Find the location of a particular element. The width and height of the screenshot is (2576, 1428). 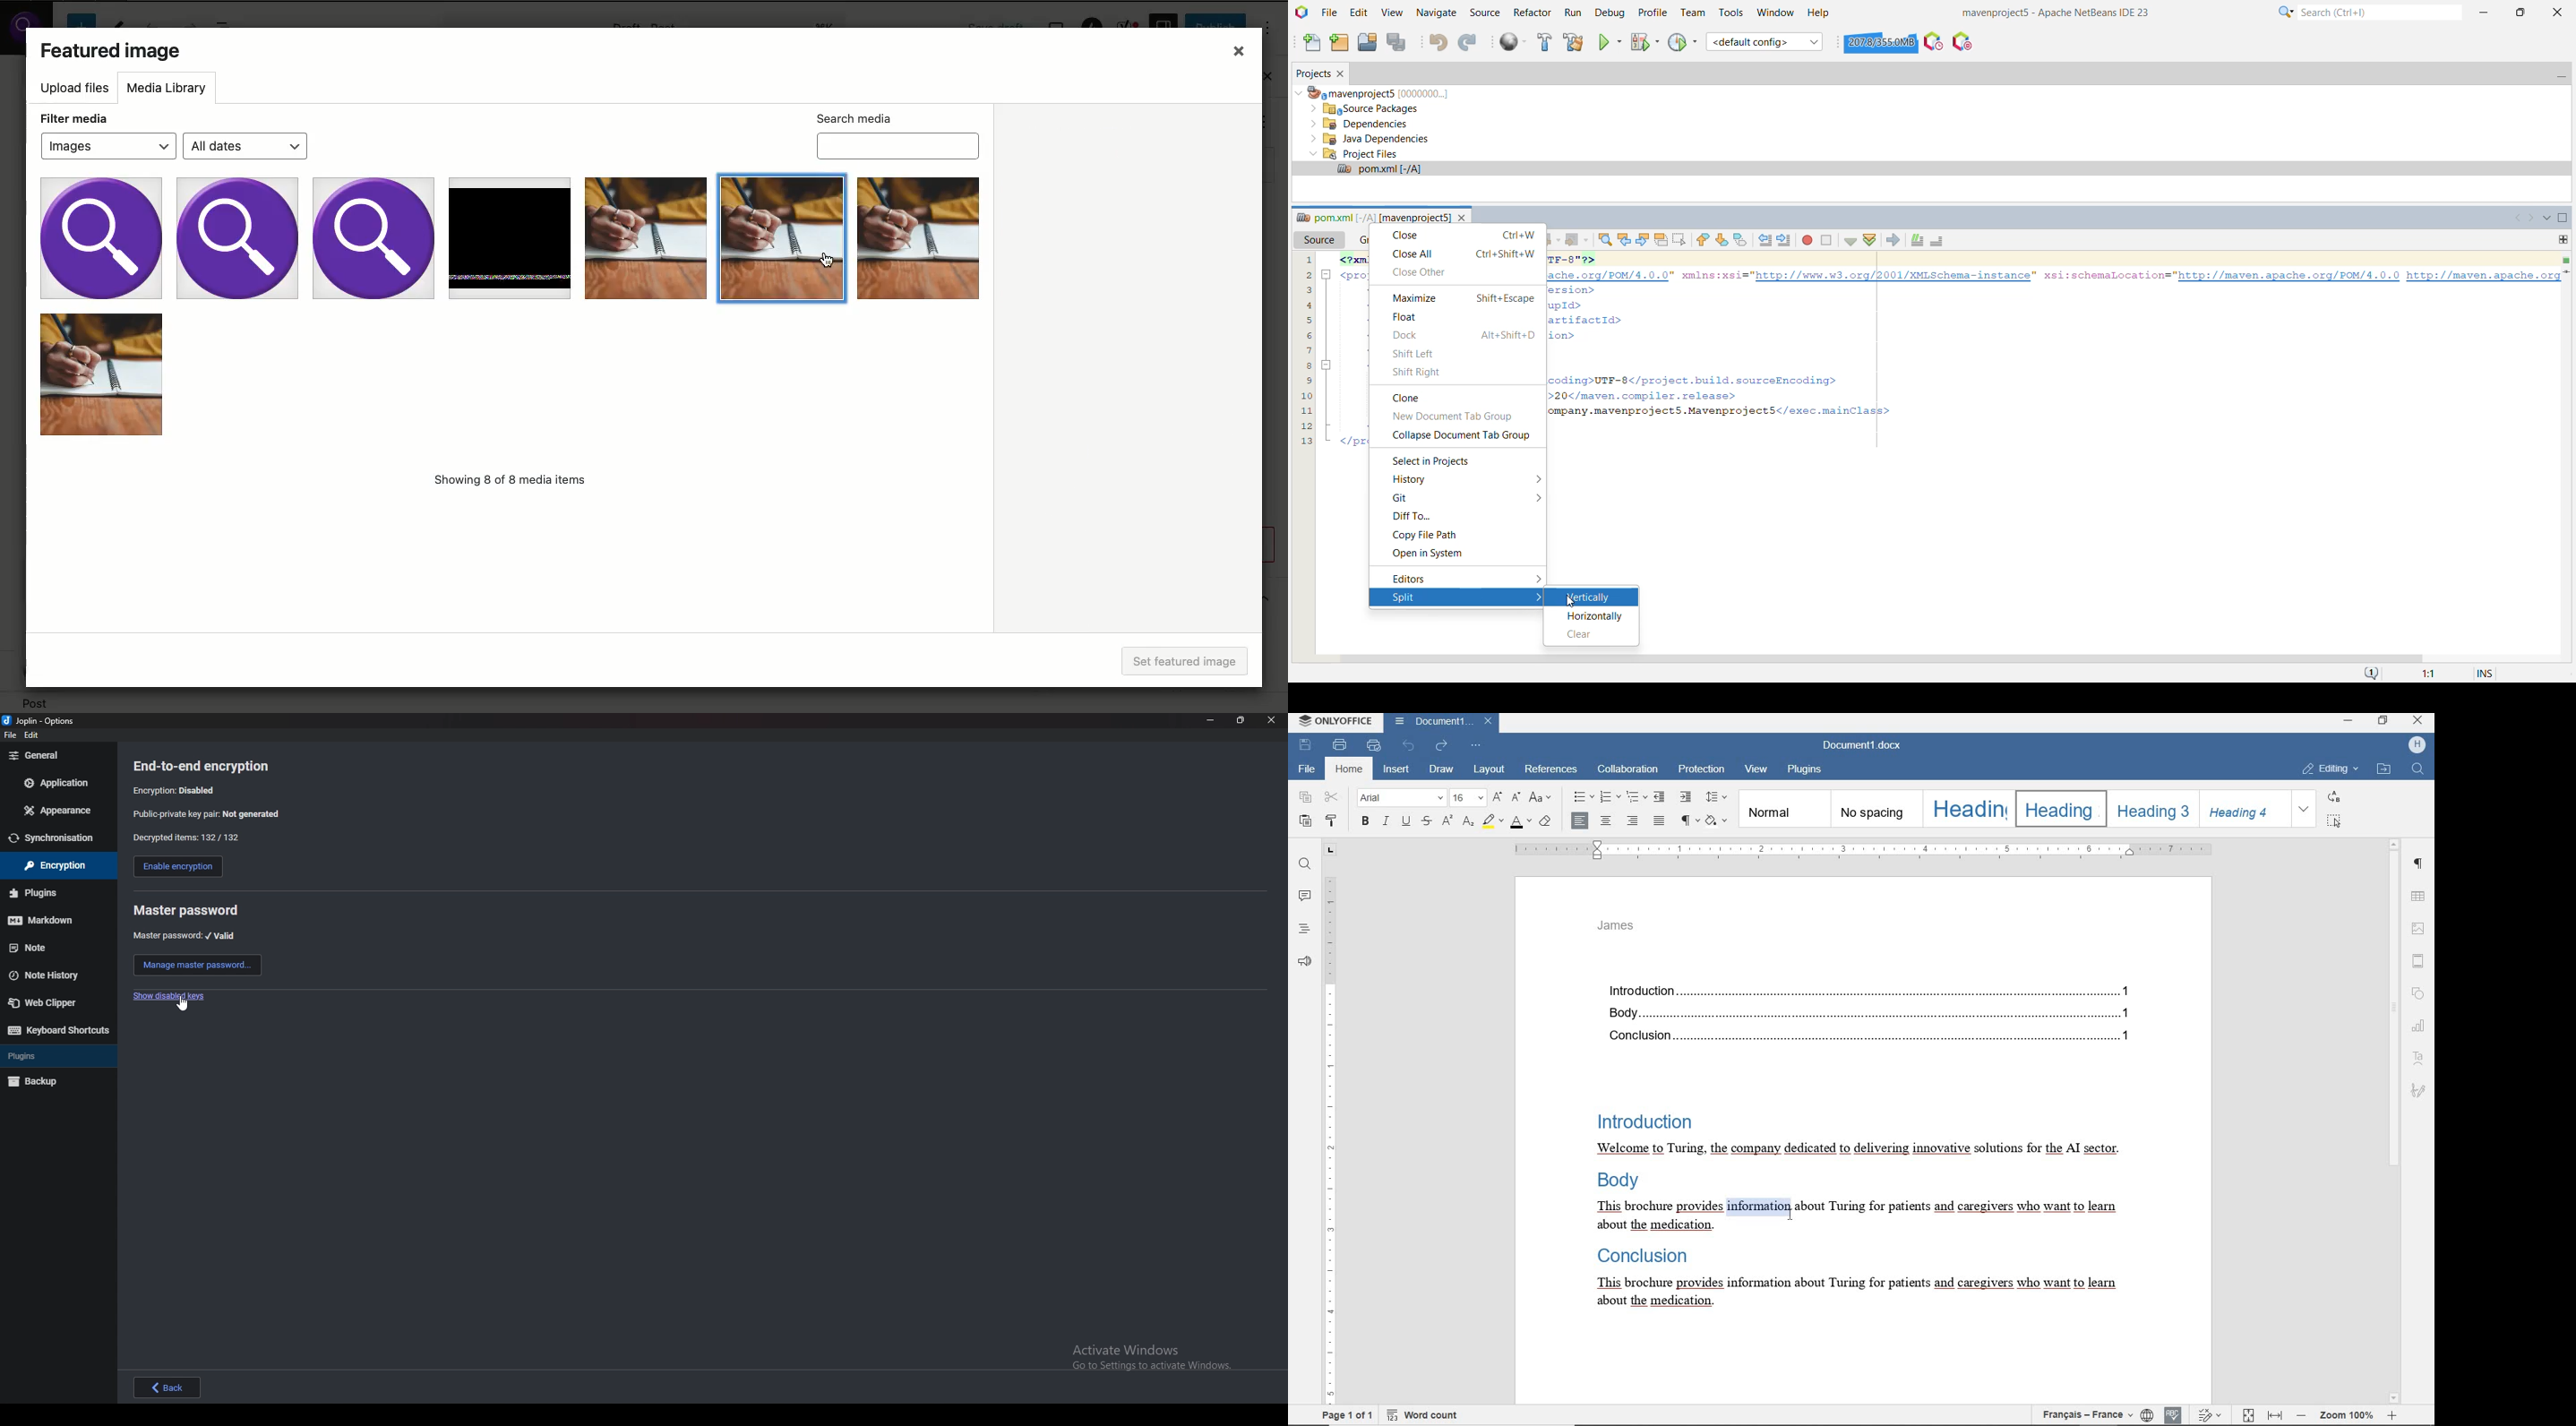

Showing 8 of 8 media items  is located at coordinates (512, 480).